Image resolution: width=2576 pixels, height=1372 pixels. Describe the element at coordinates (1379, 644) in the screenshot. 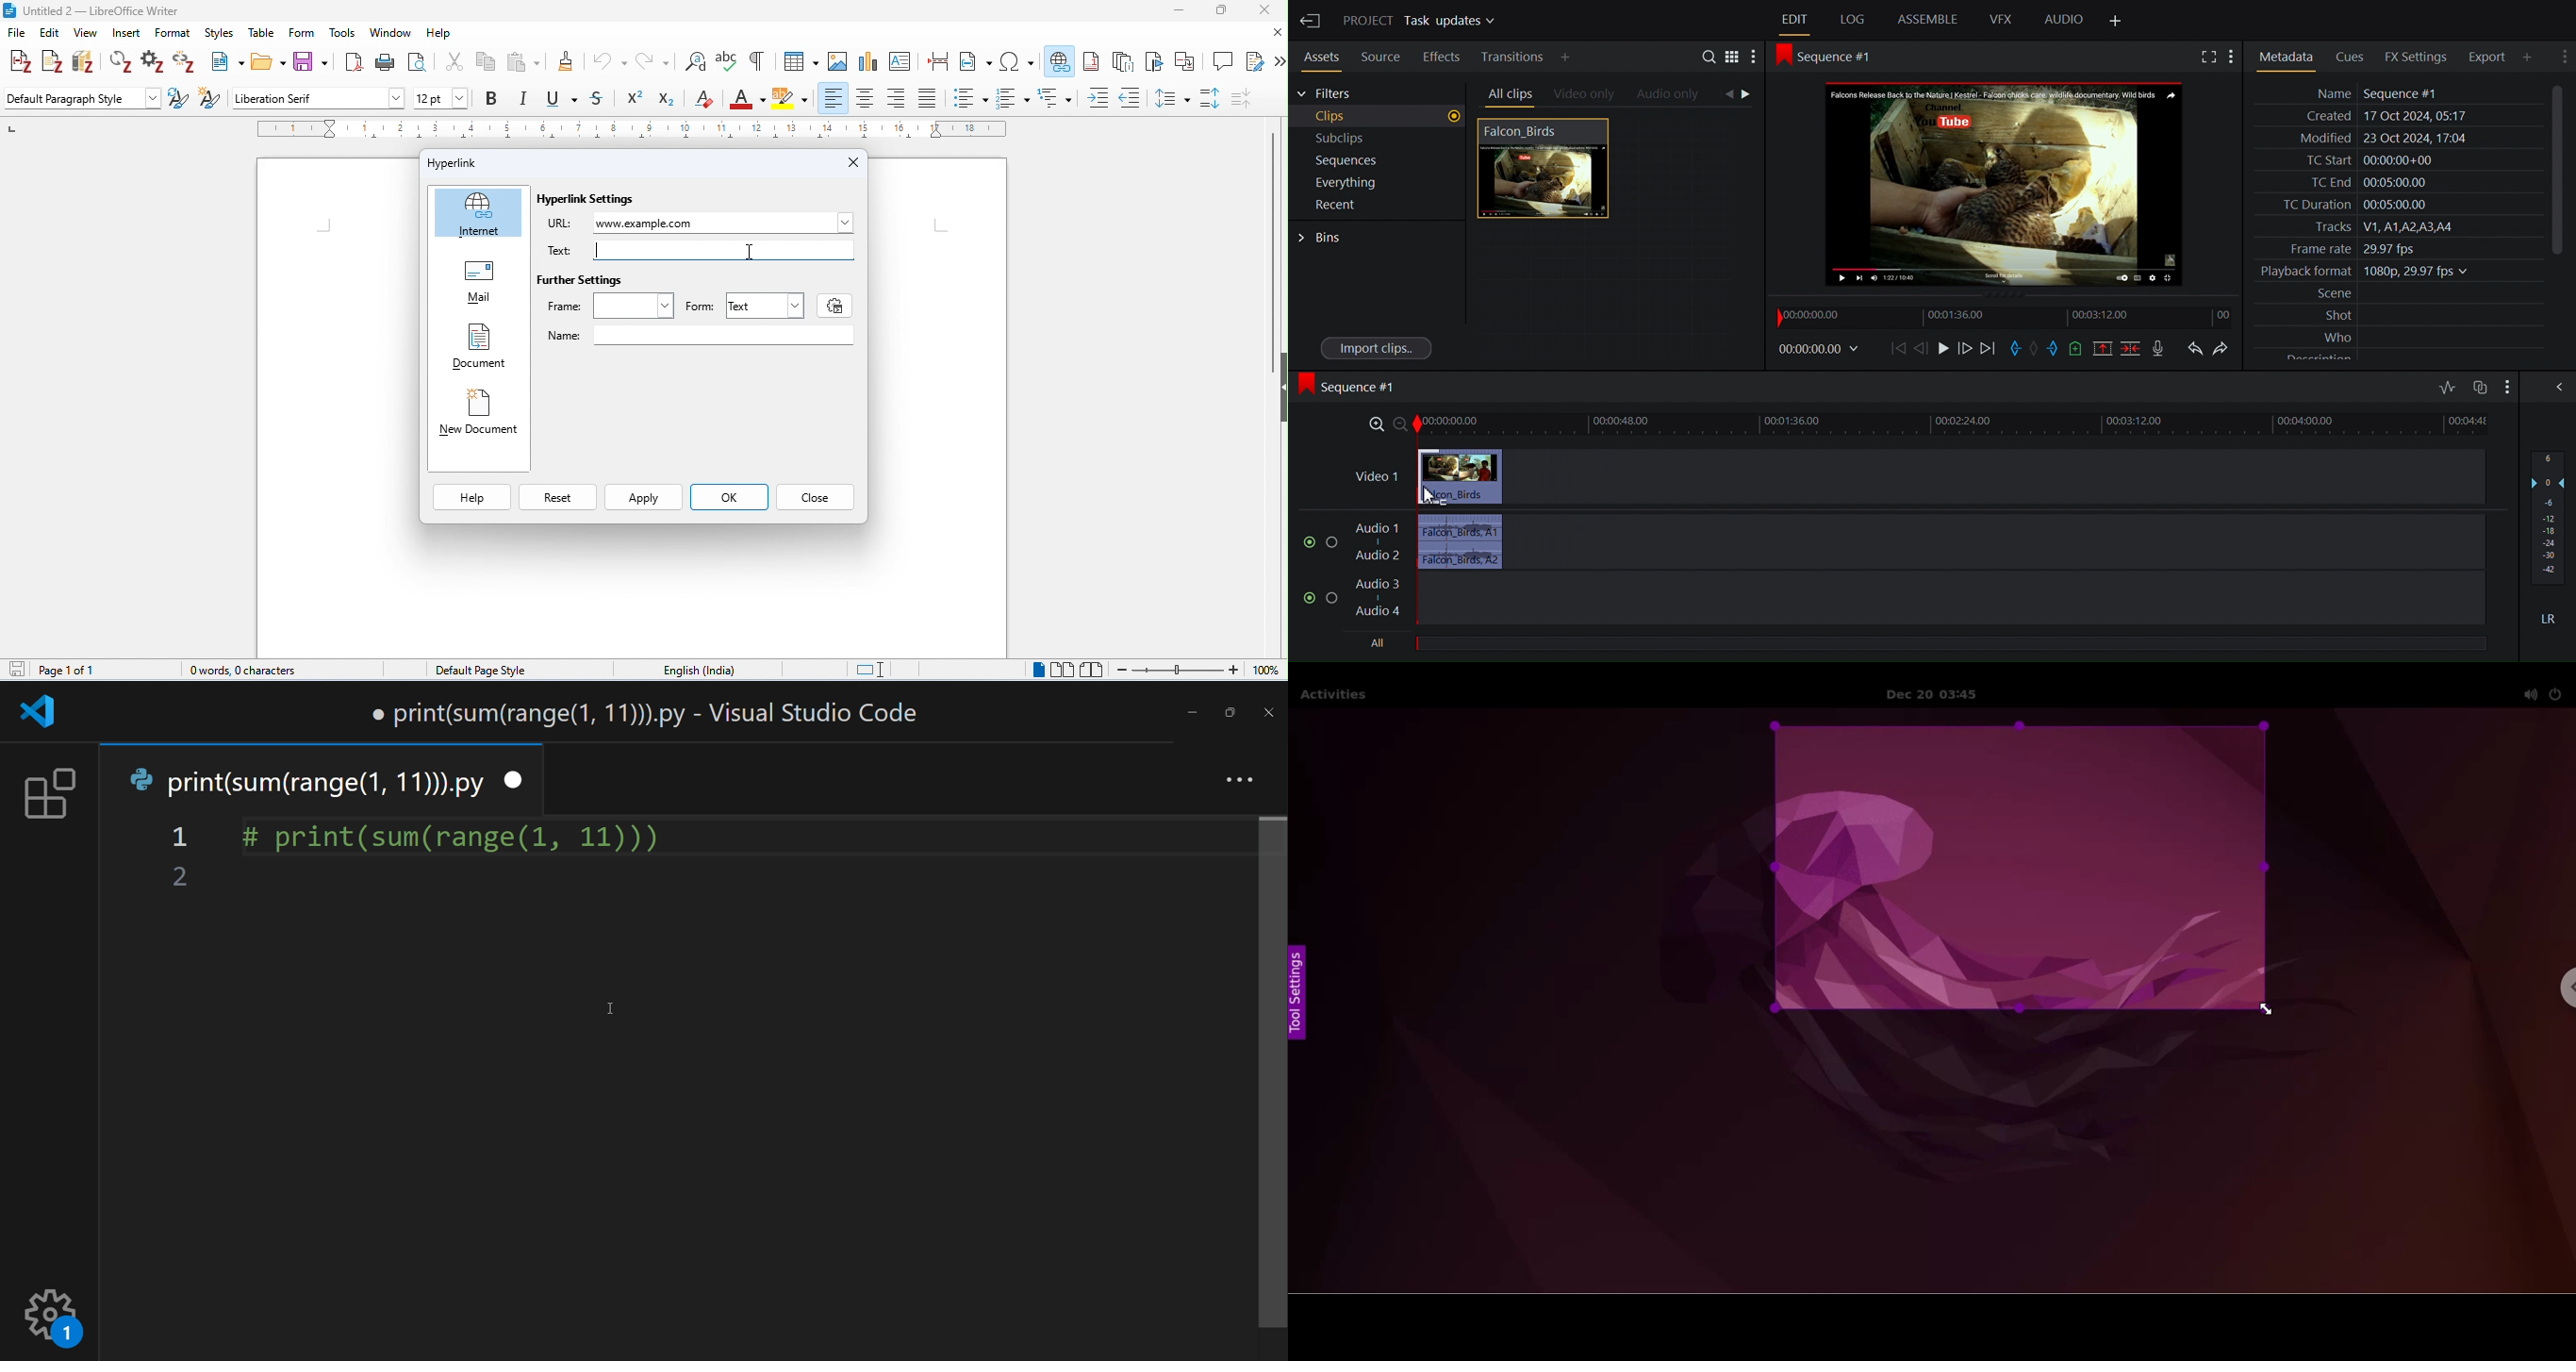

I see `All` at that location.